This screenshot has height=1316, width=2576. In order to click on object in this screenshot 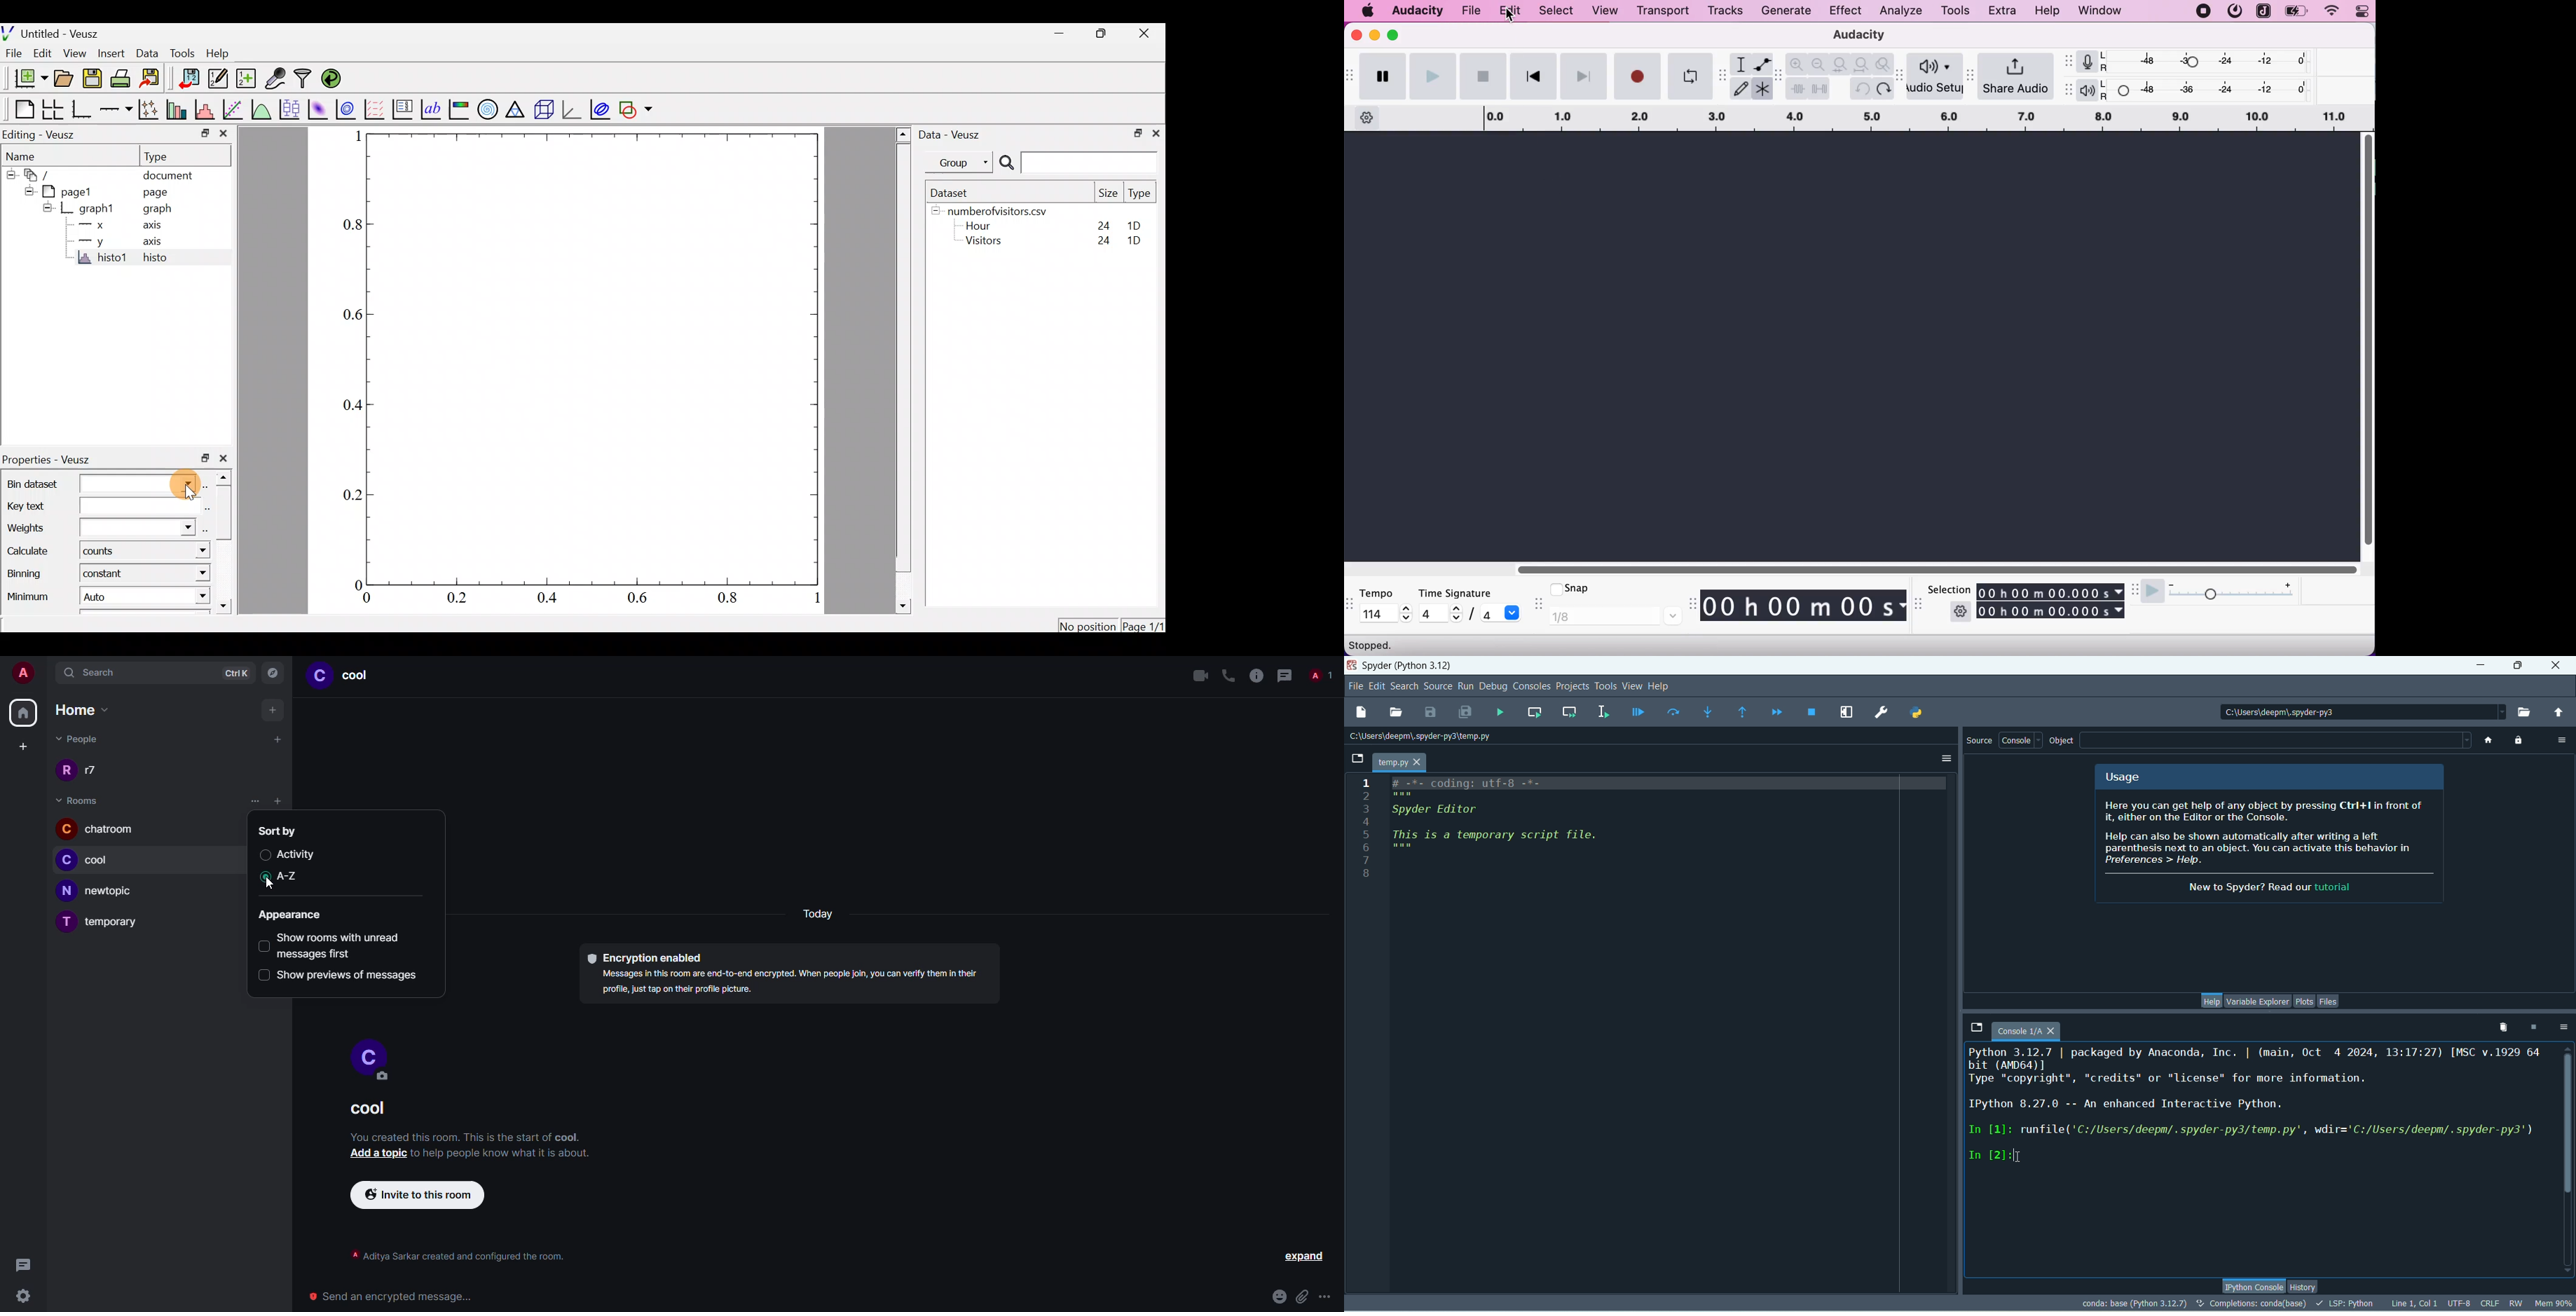, I will do `click(2064, 741)`.